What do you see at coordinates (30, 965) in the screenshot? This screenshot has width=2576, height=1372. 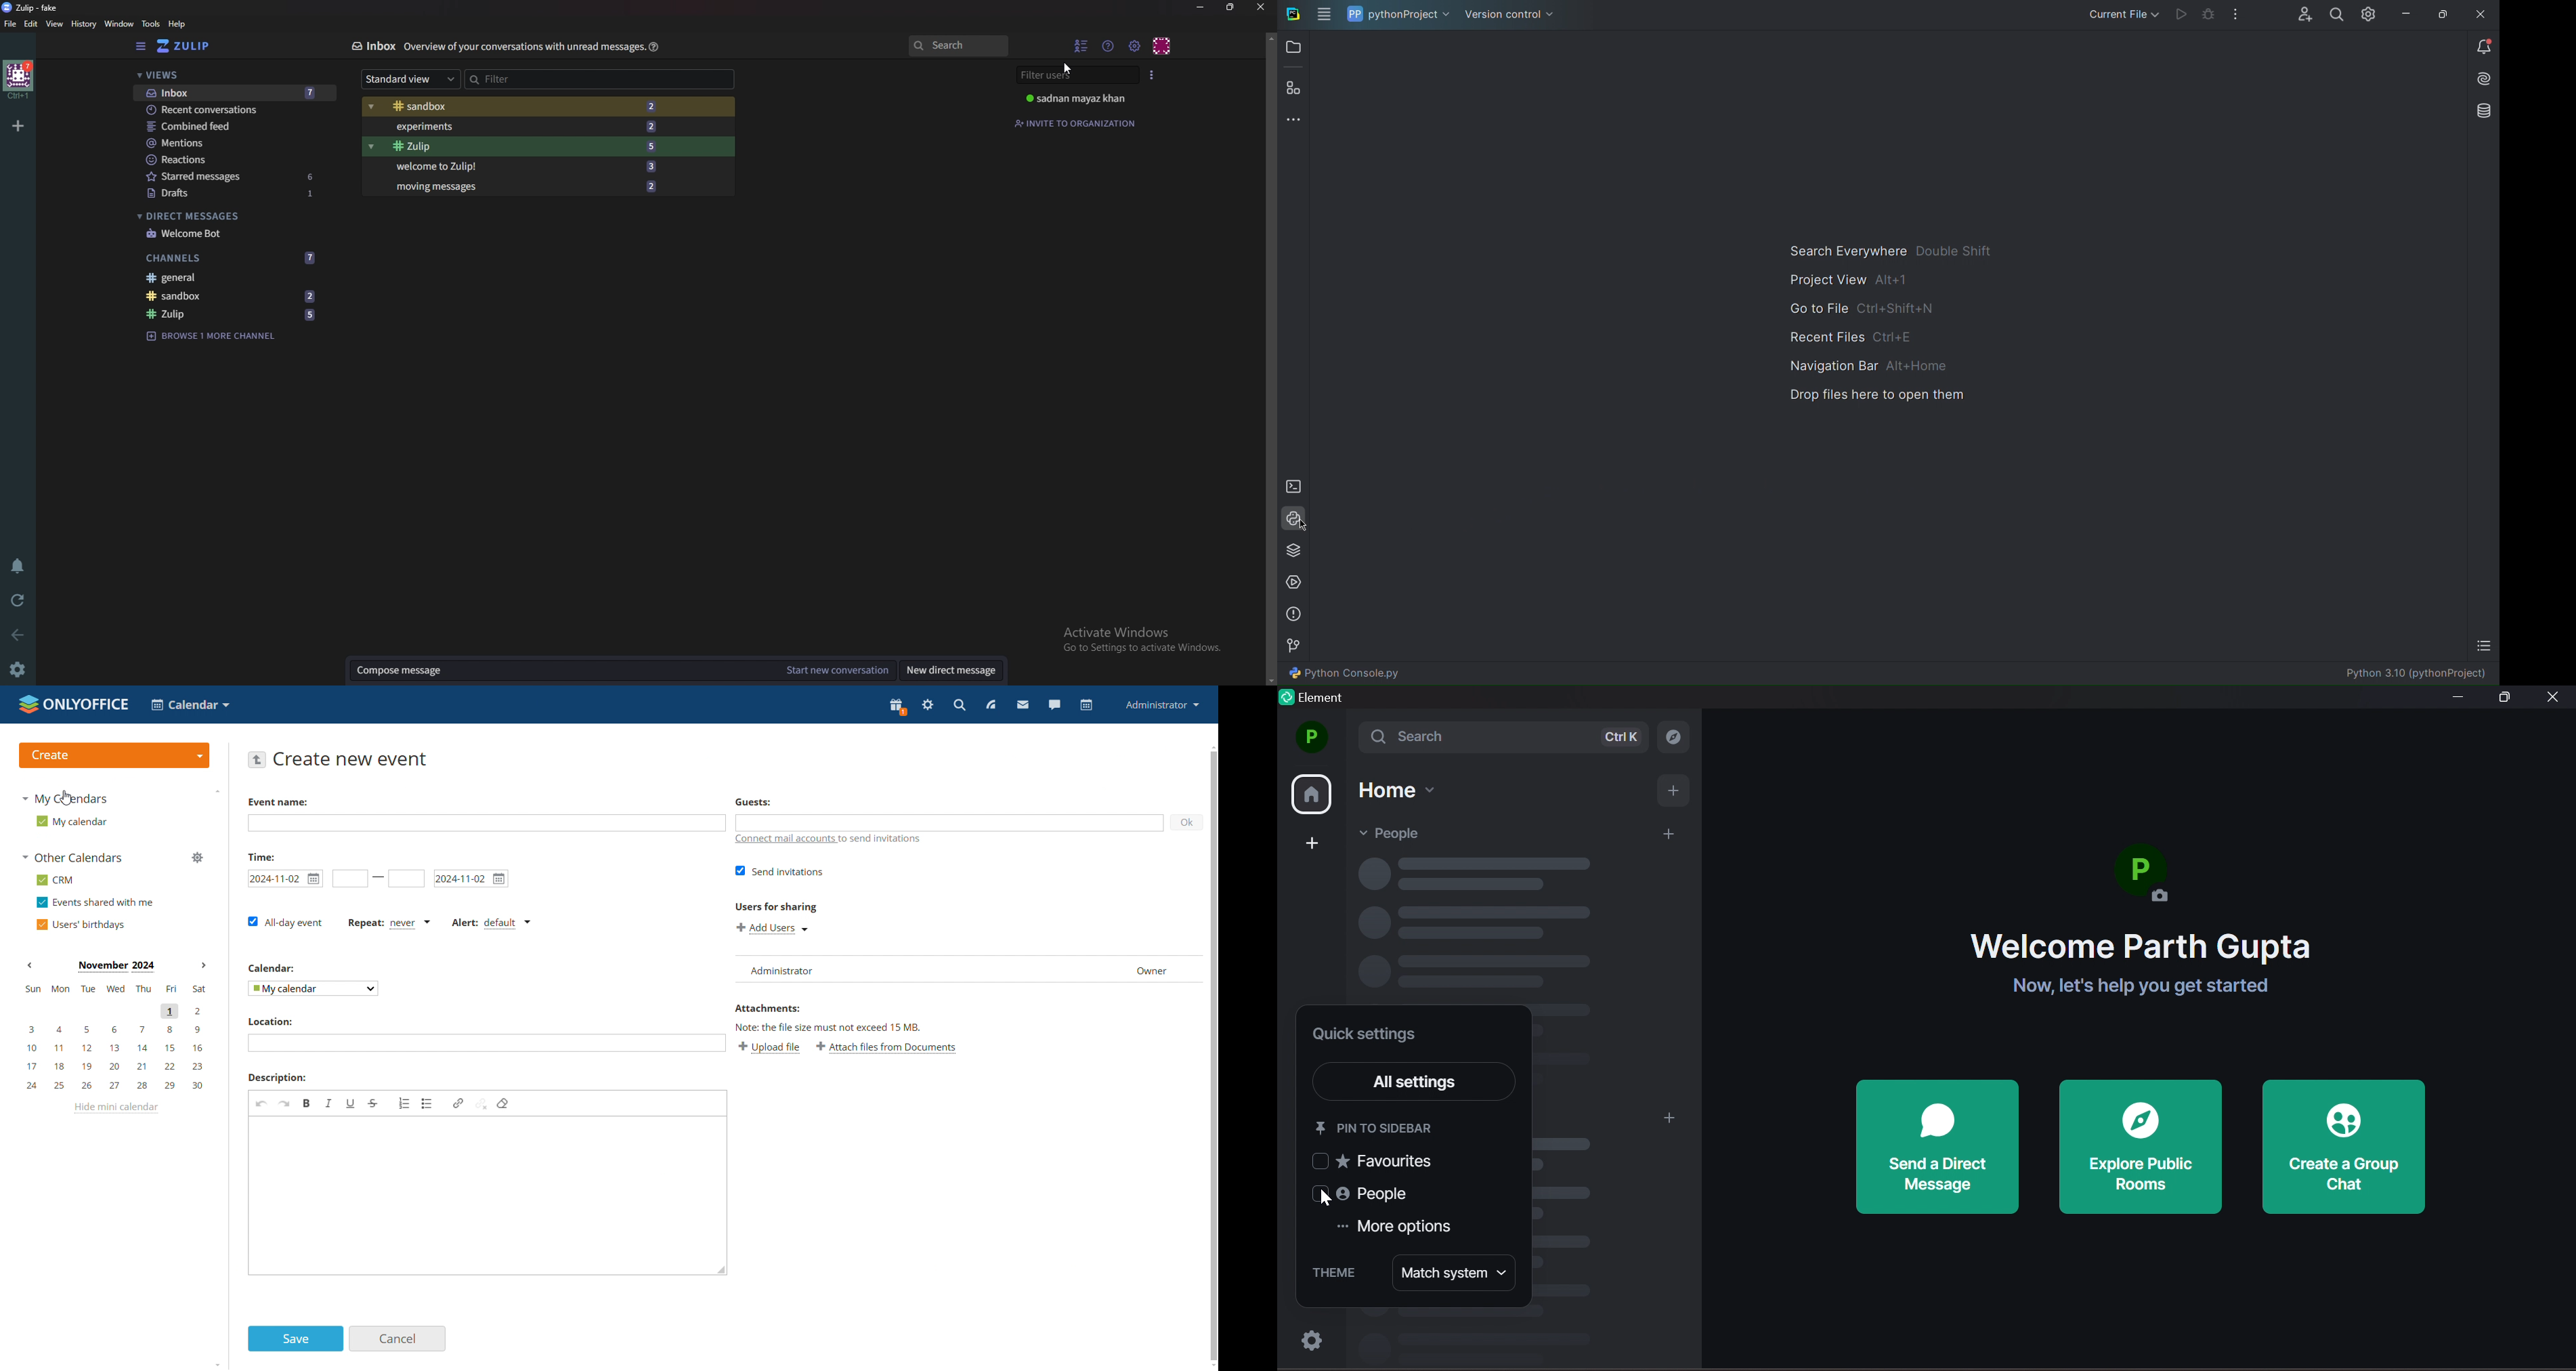 I see `Previous month` at bounding box center [30, 965].